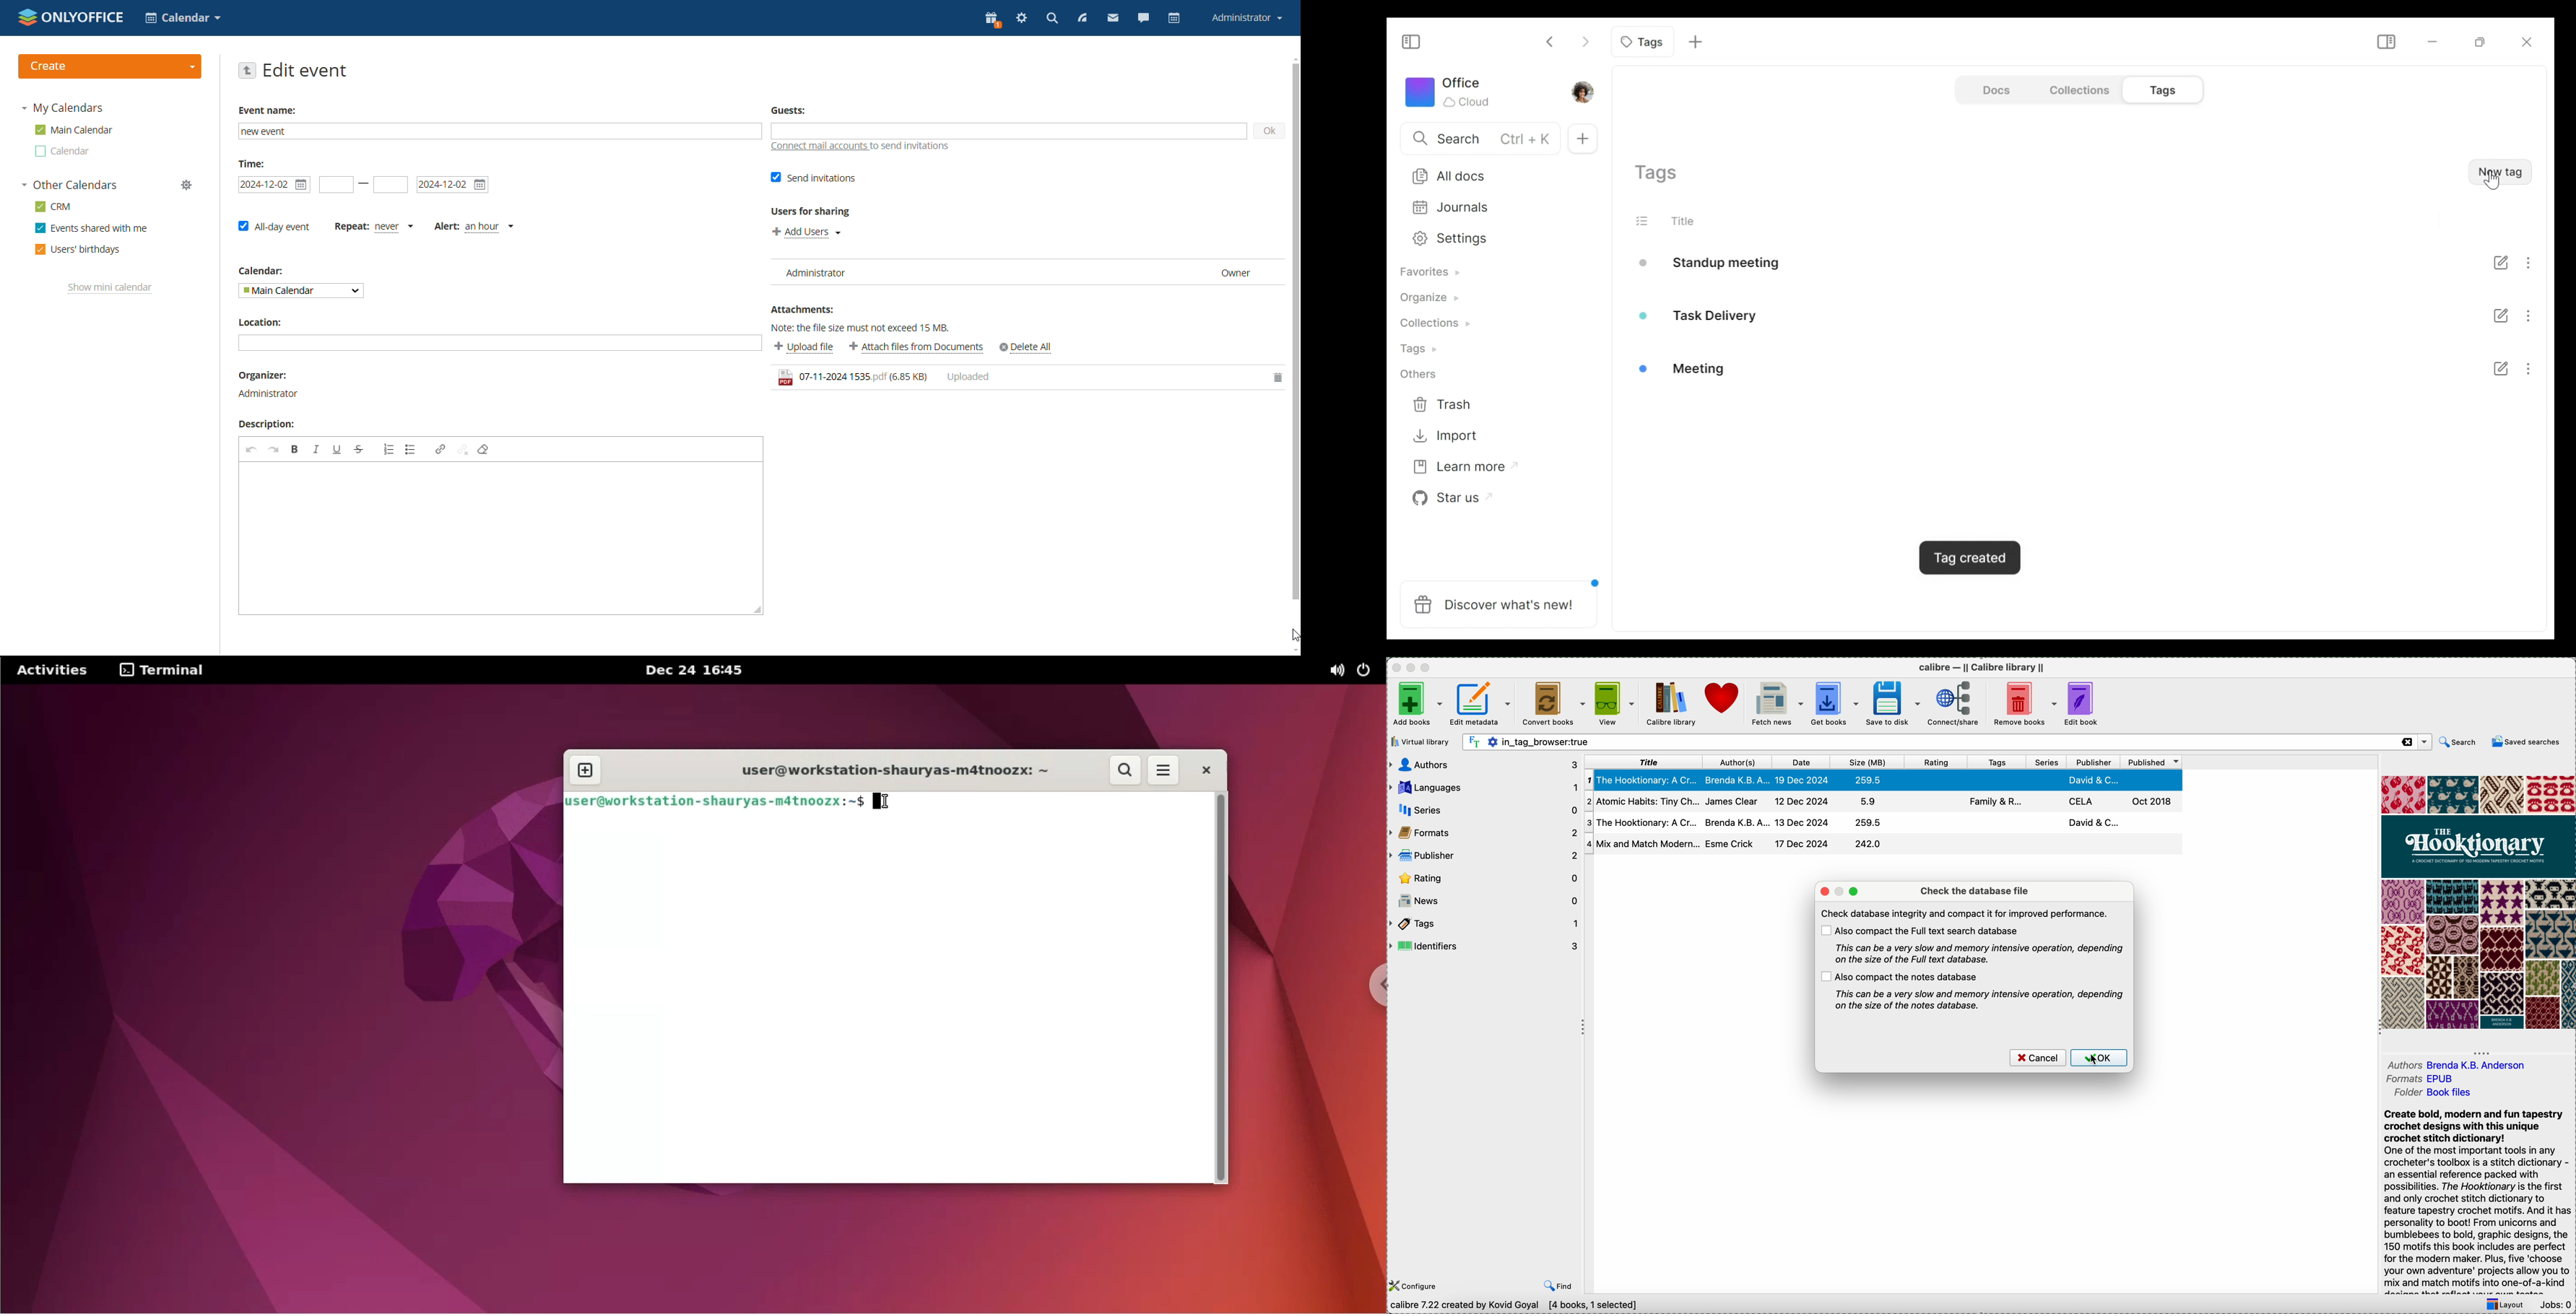  Describe the element at coordinates (1483, 765) in the screenshot. I see `authors` at that location.